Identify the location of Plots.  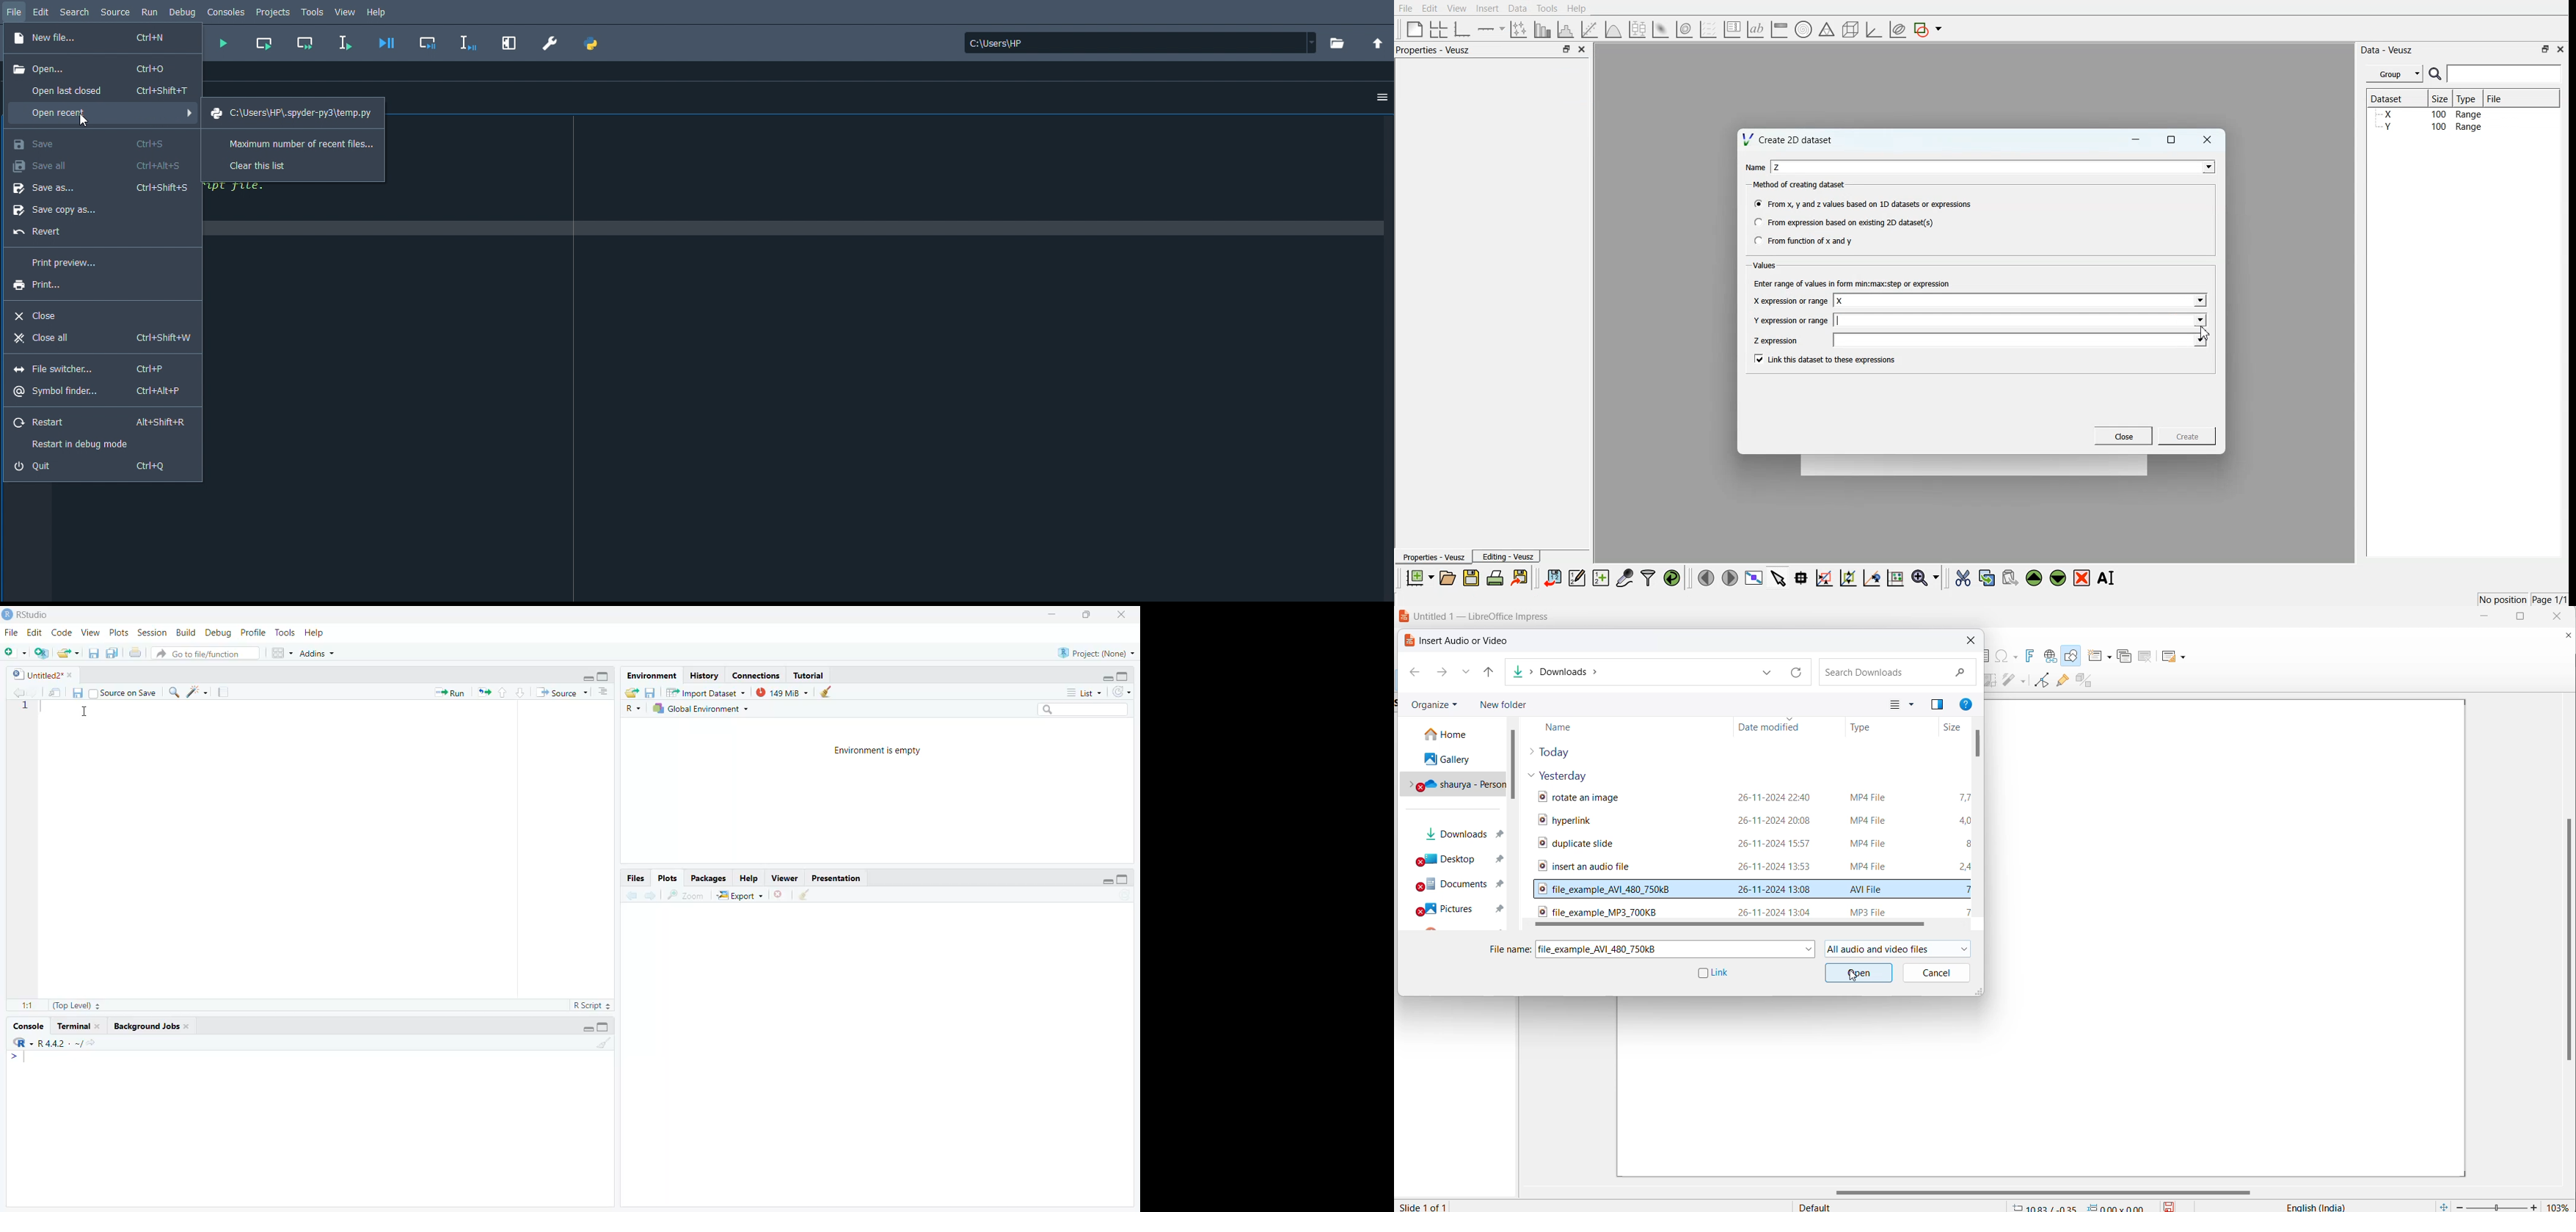
(668, 878).